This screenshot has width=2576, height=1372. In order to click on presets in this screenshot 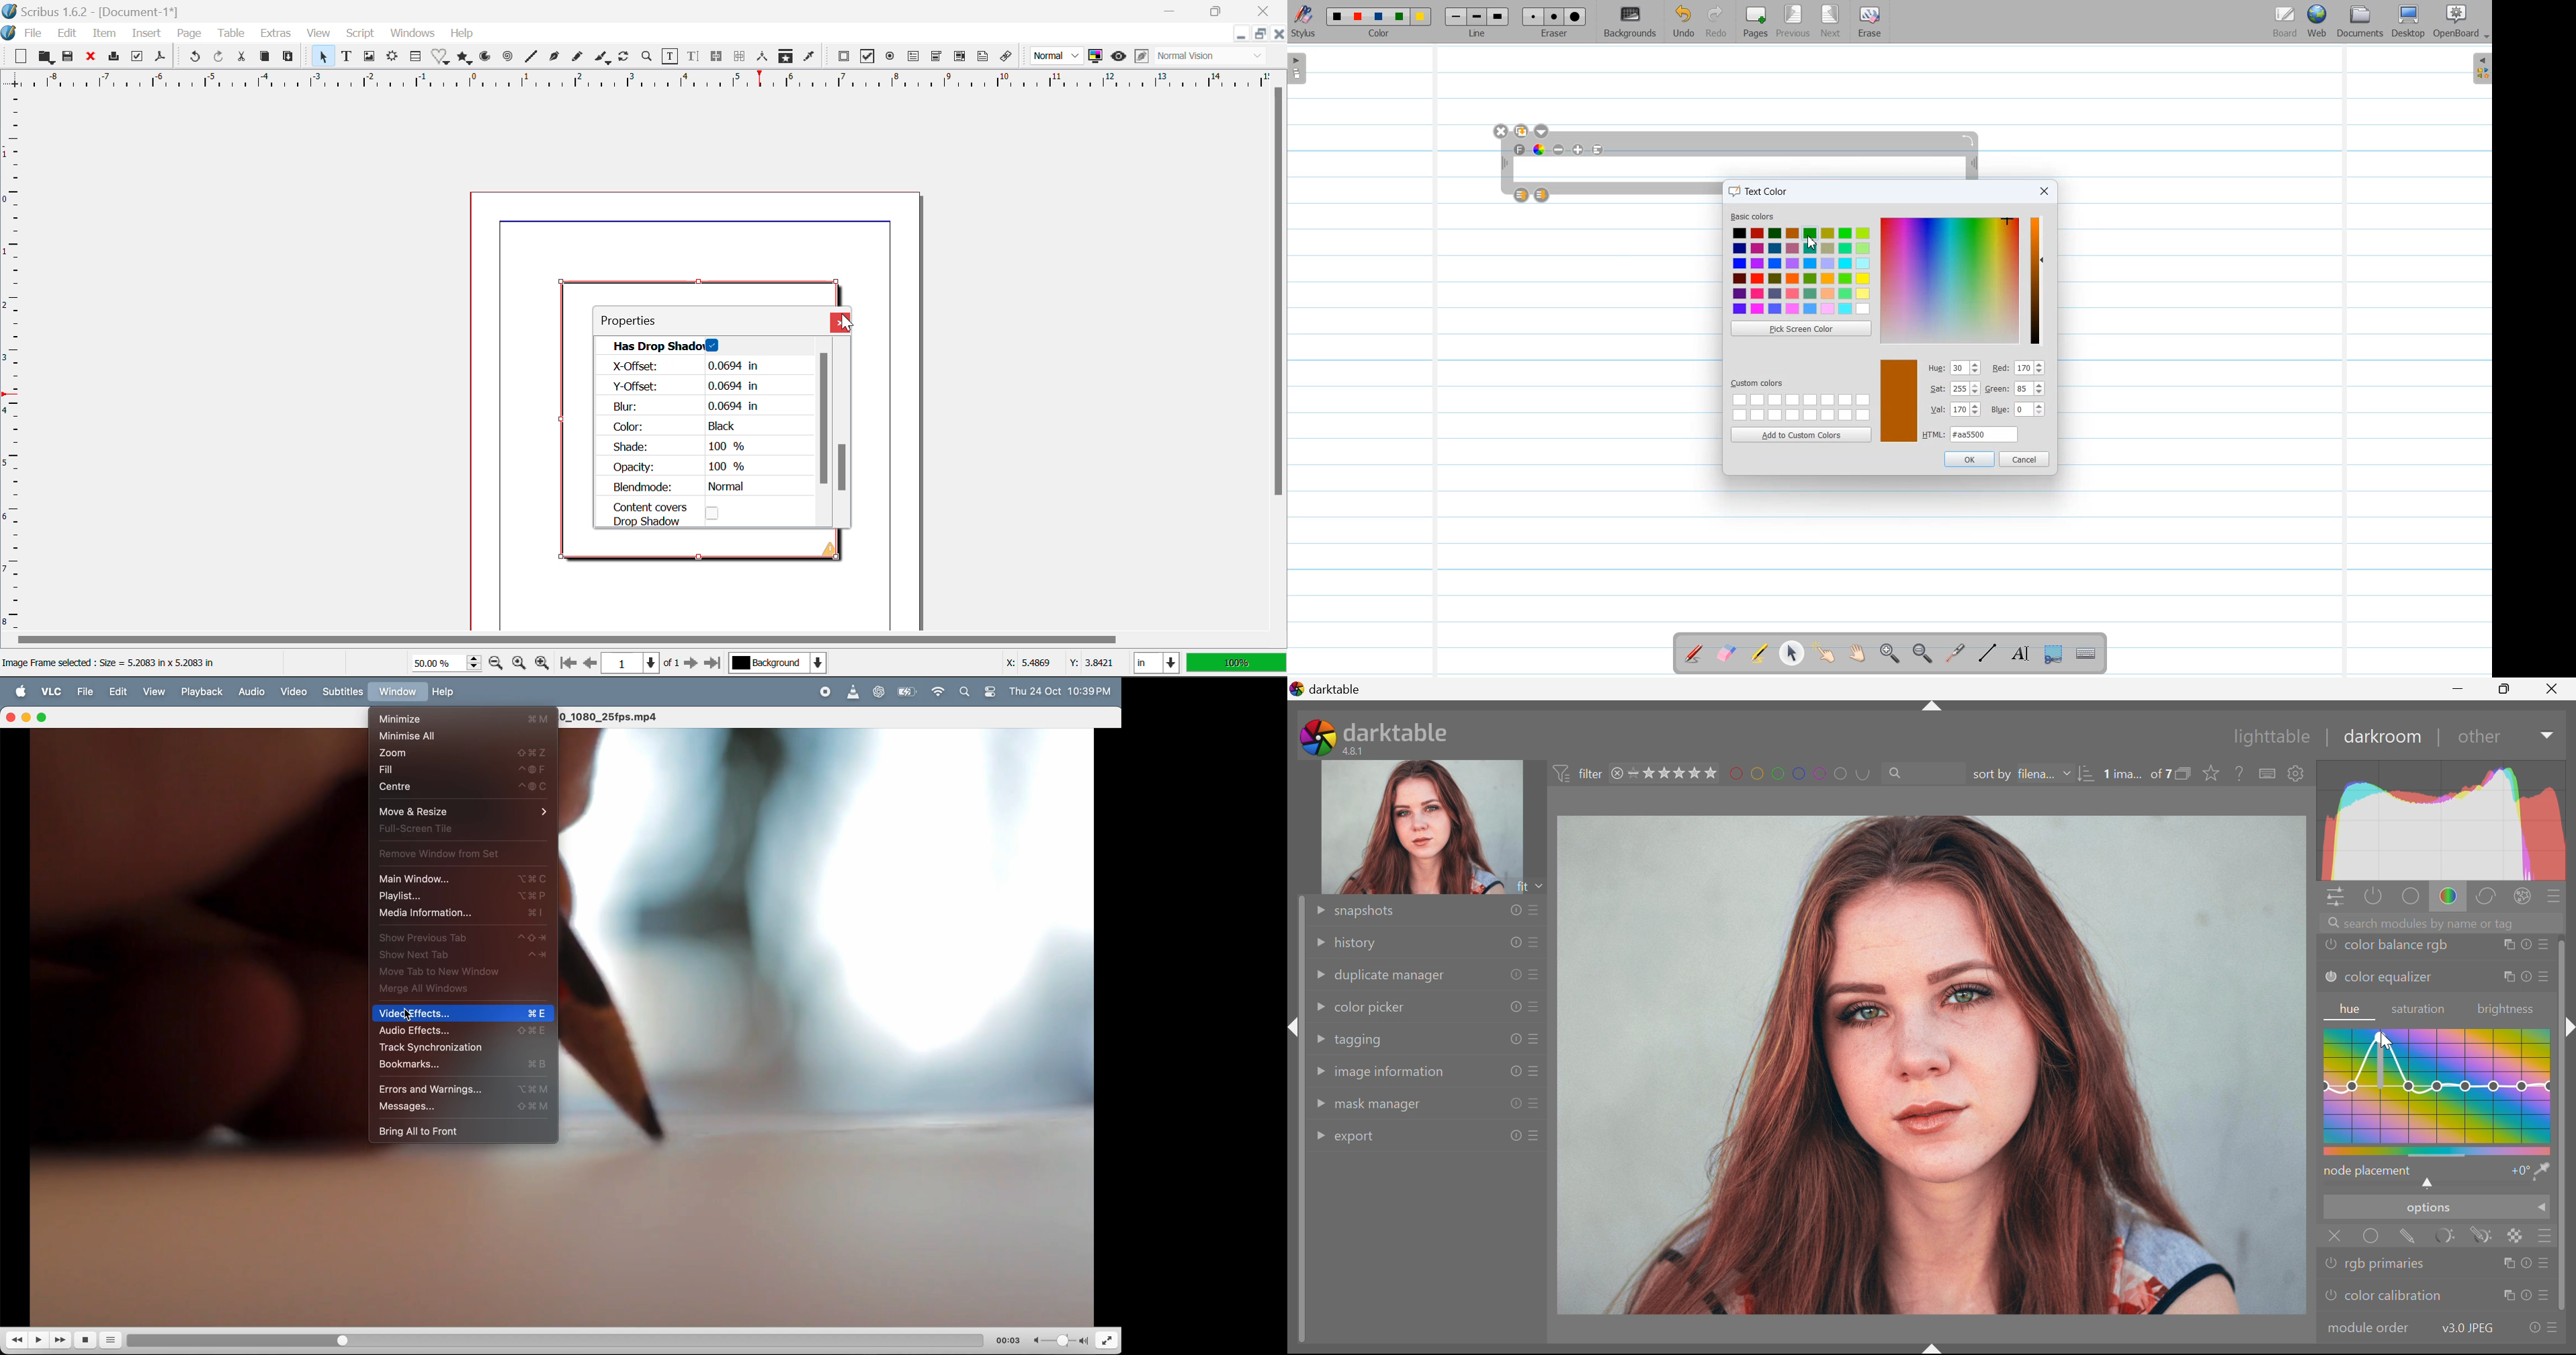, I will do `click(2547, 1298)`.